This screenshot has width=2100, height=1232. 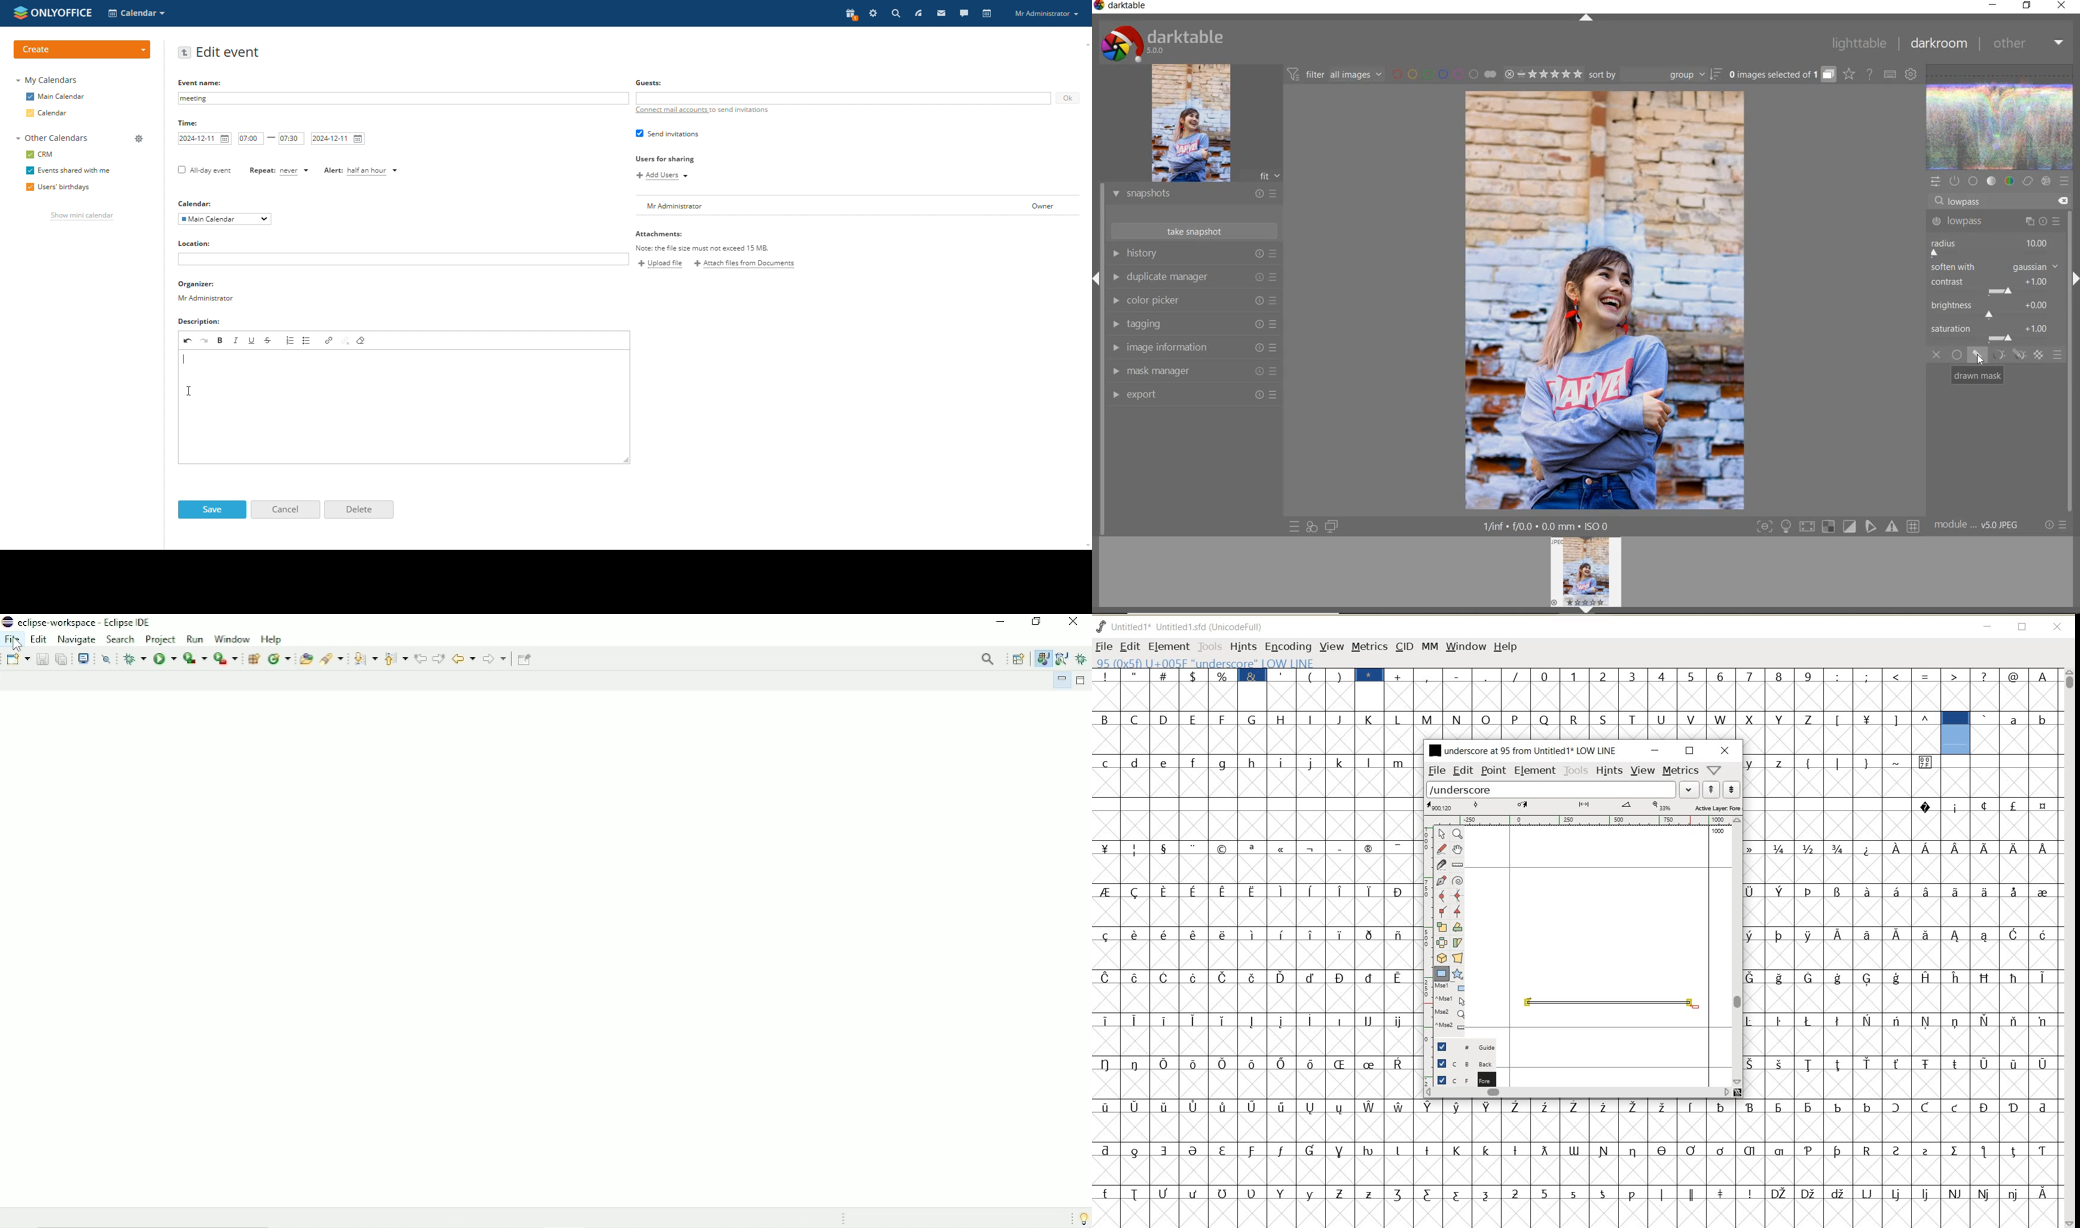 I want to click on glyph selected, so click(x=1956, y=733).